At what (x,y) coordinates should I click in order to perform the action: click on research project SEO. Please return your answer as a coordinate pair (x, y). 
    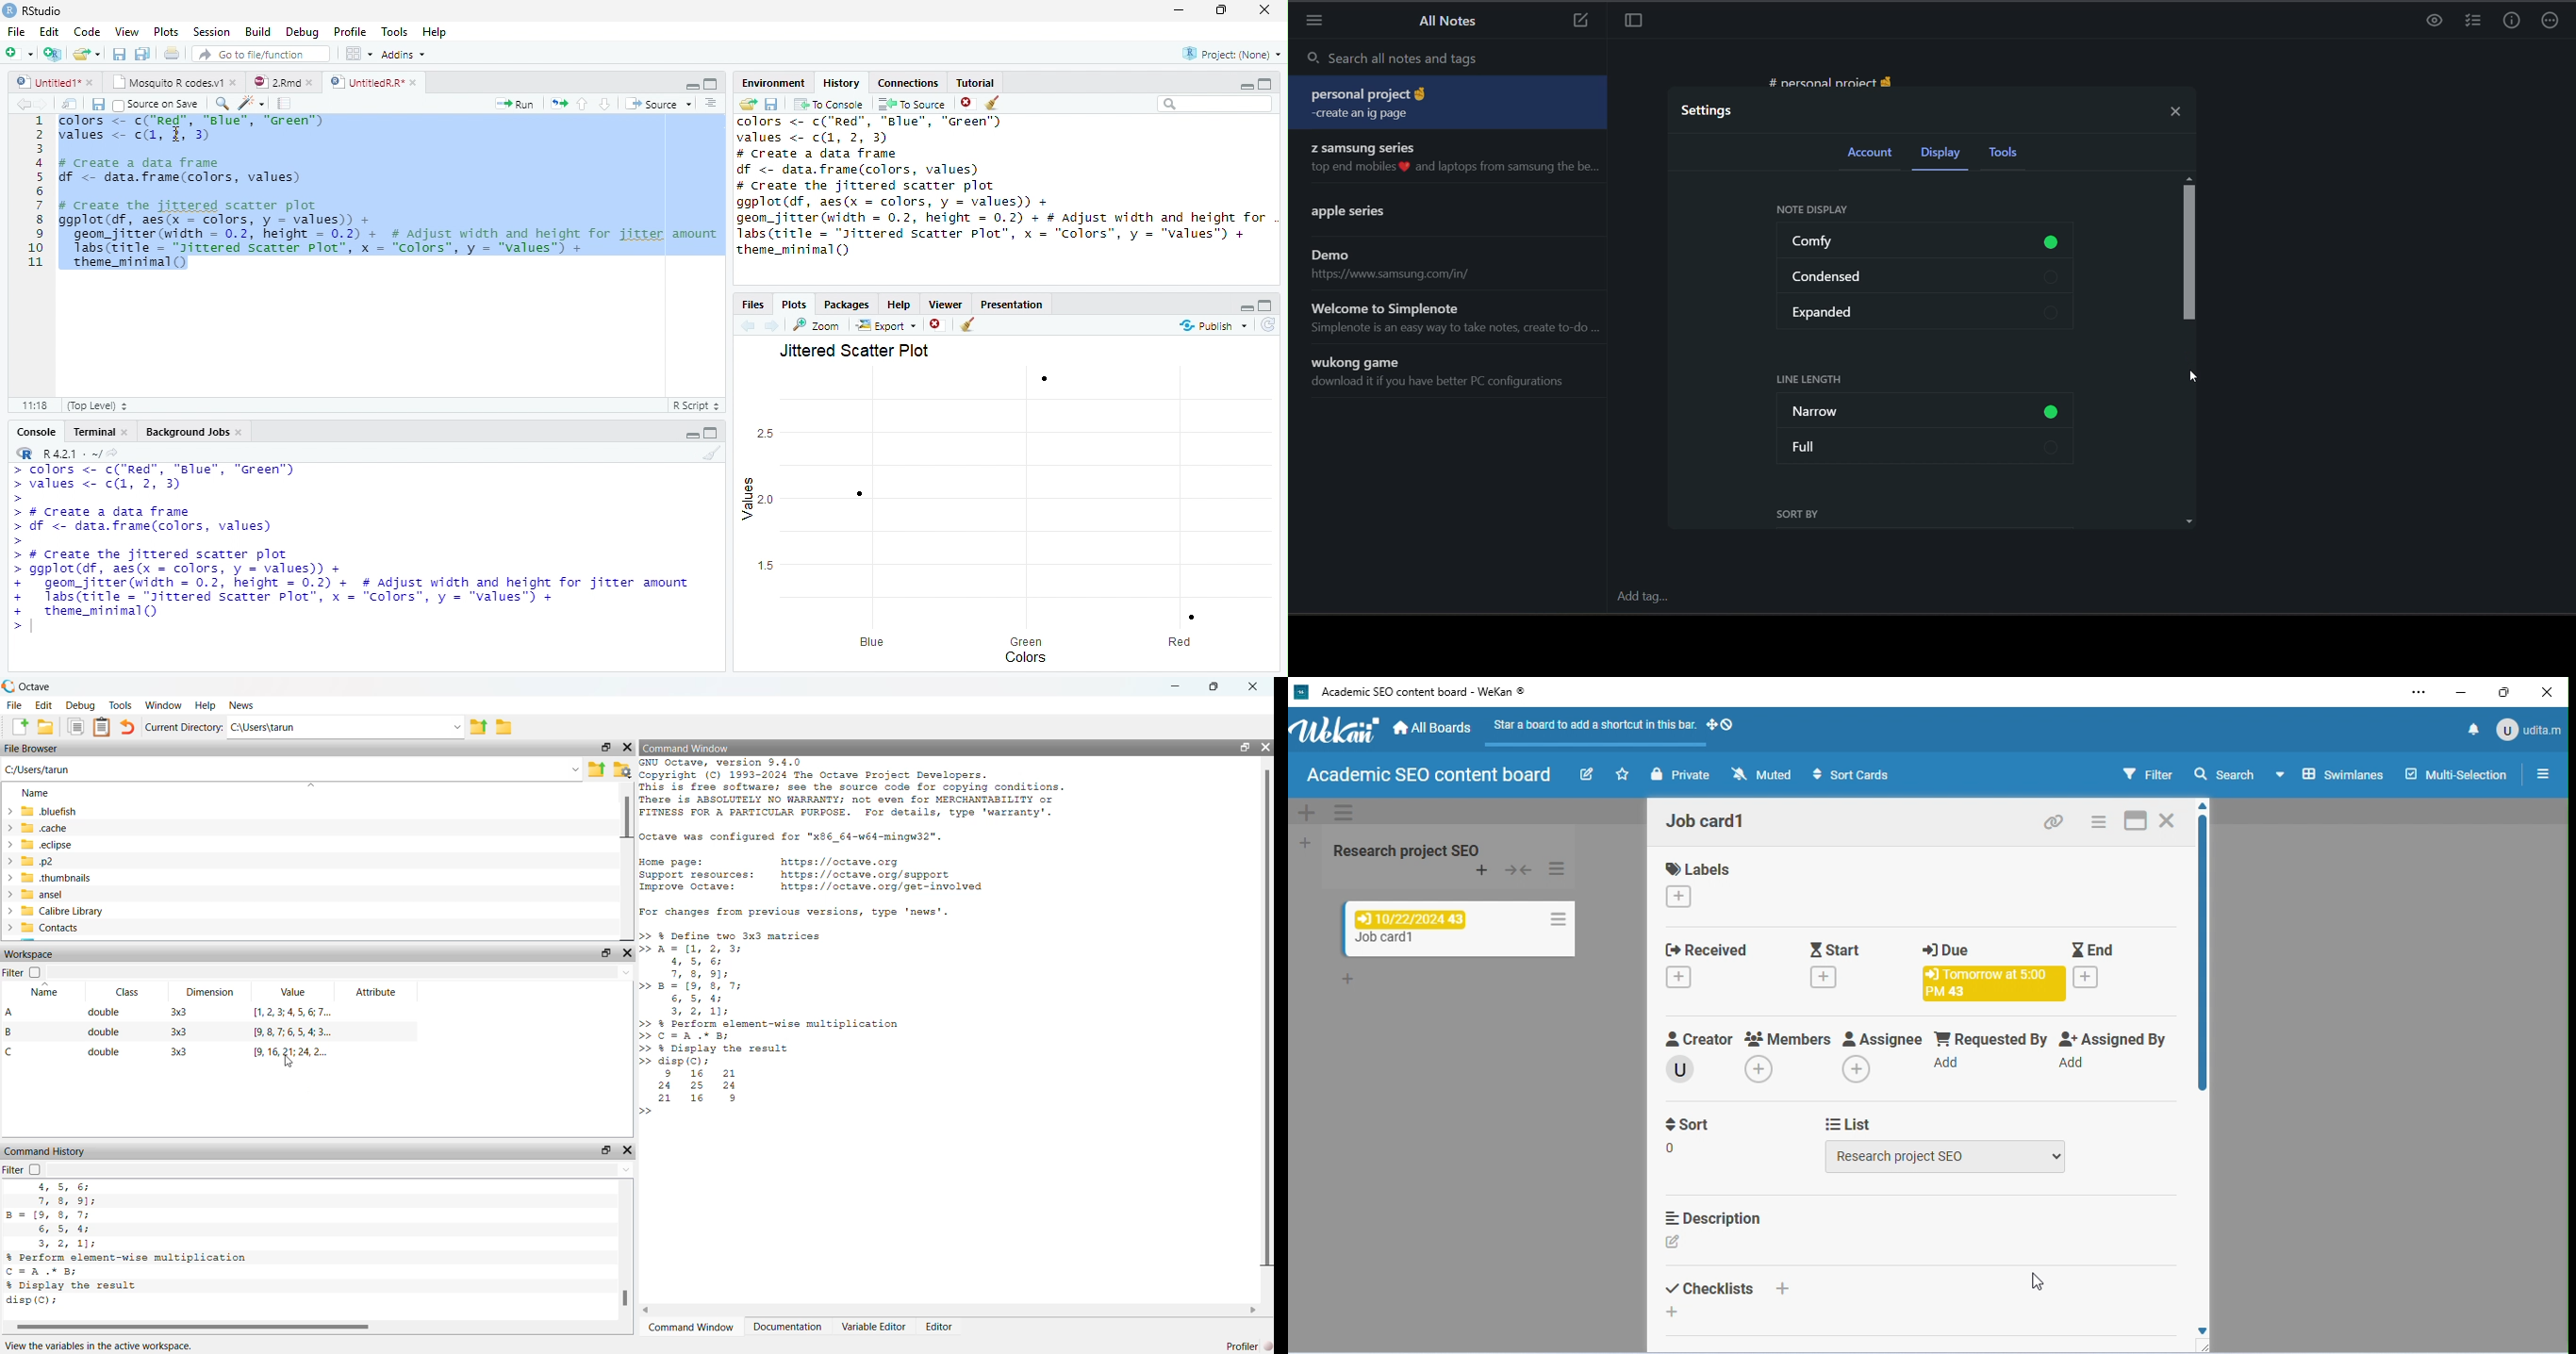
    Looking at the image, I should click on (1406, 850).